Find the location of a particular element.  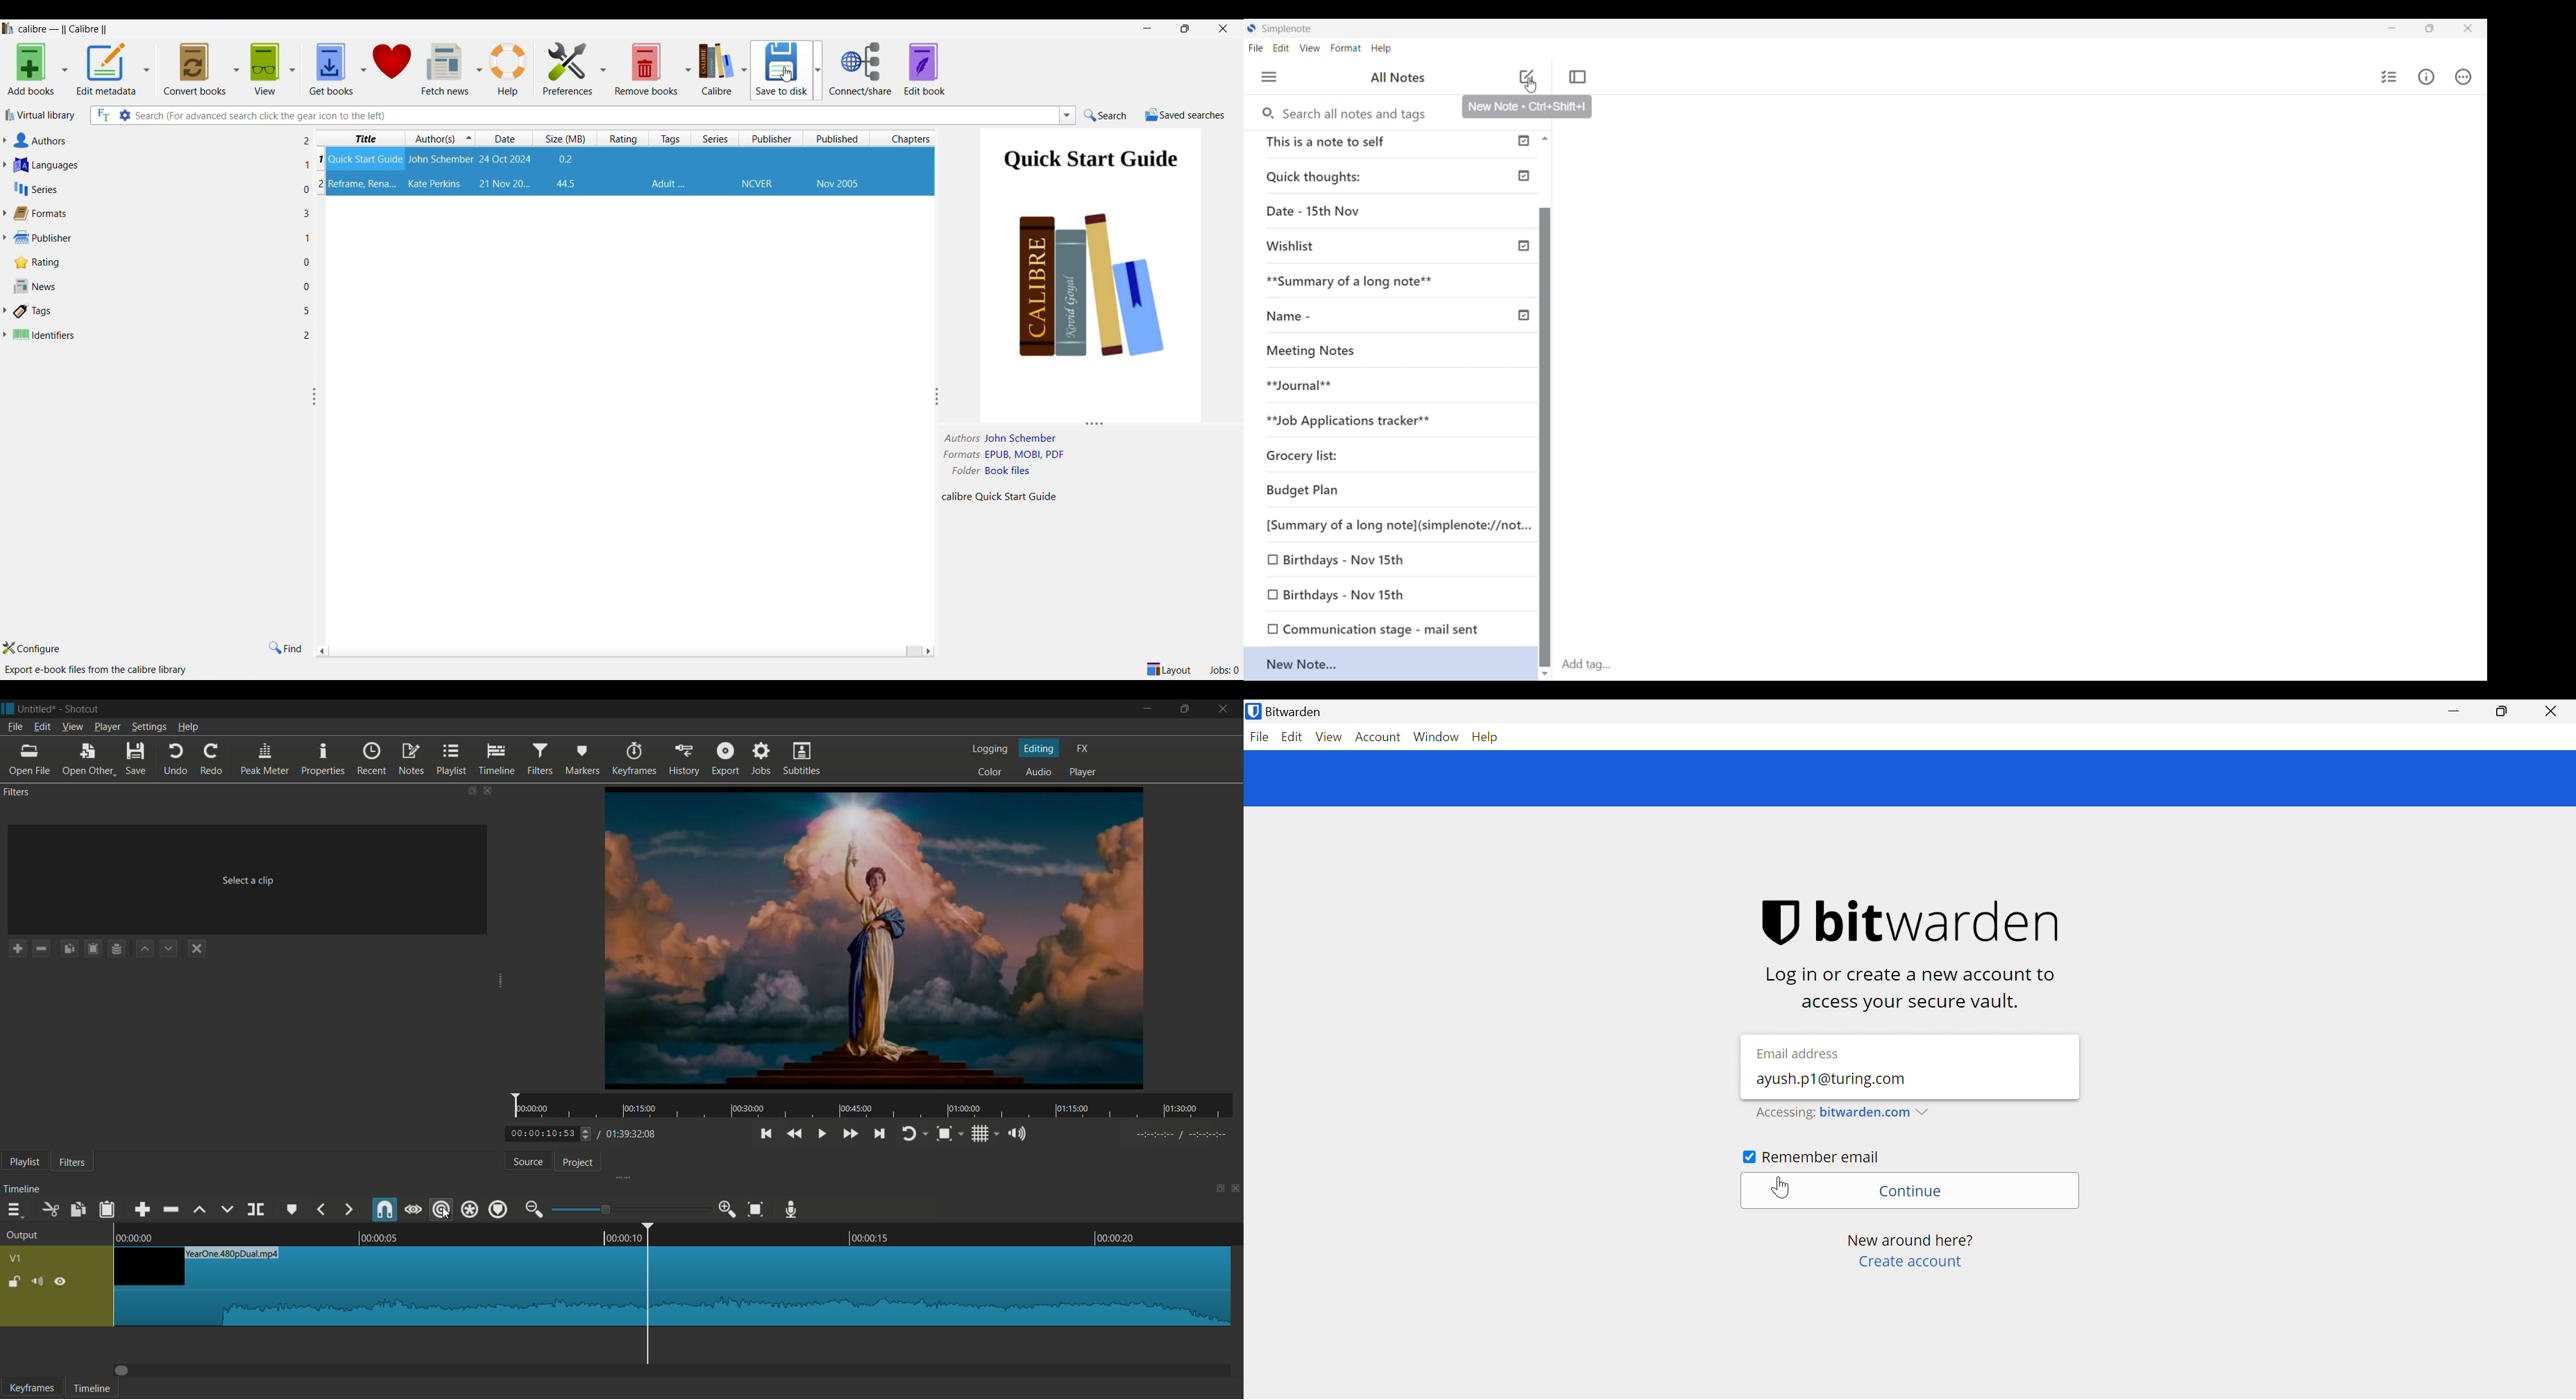

view menu is located at coordinates (73, 728).